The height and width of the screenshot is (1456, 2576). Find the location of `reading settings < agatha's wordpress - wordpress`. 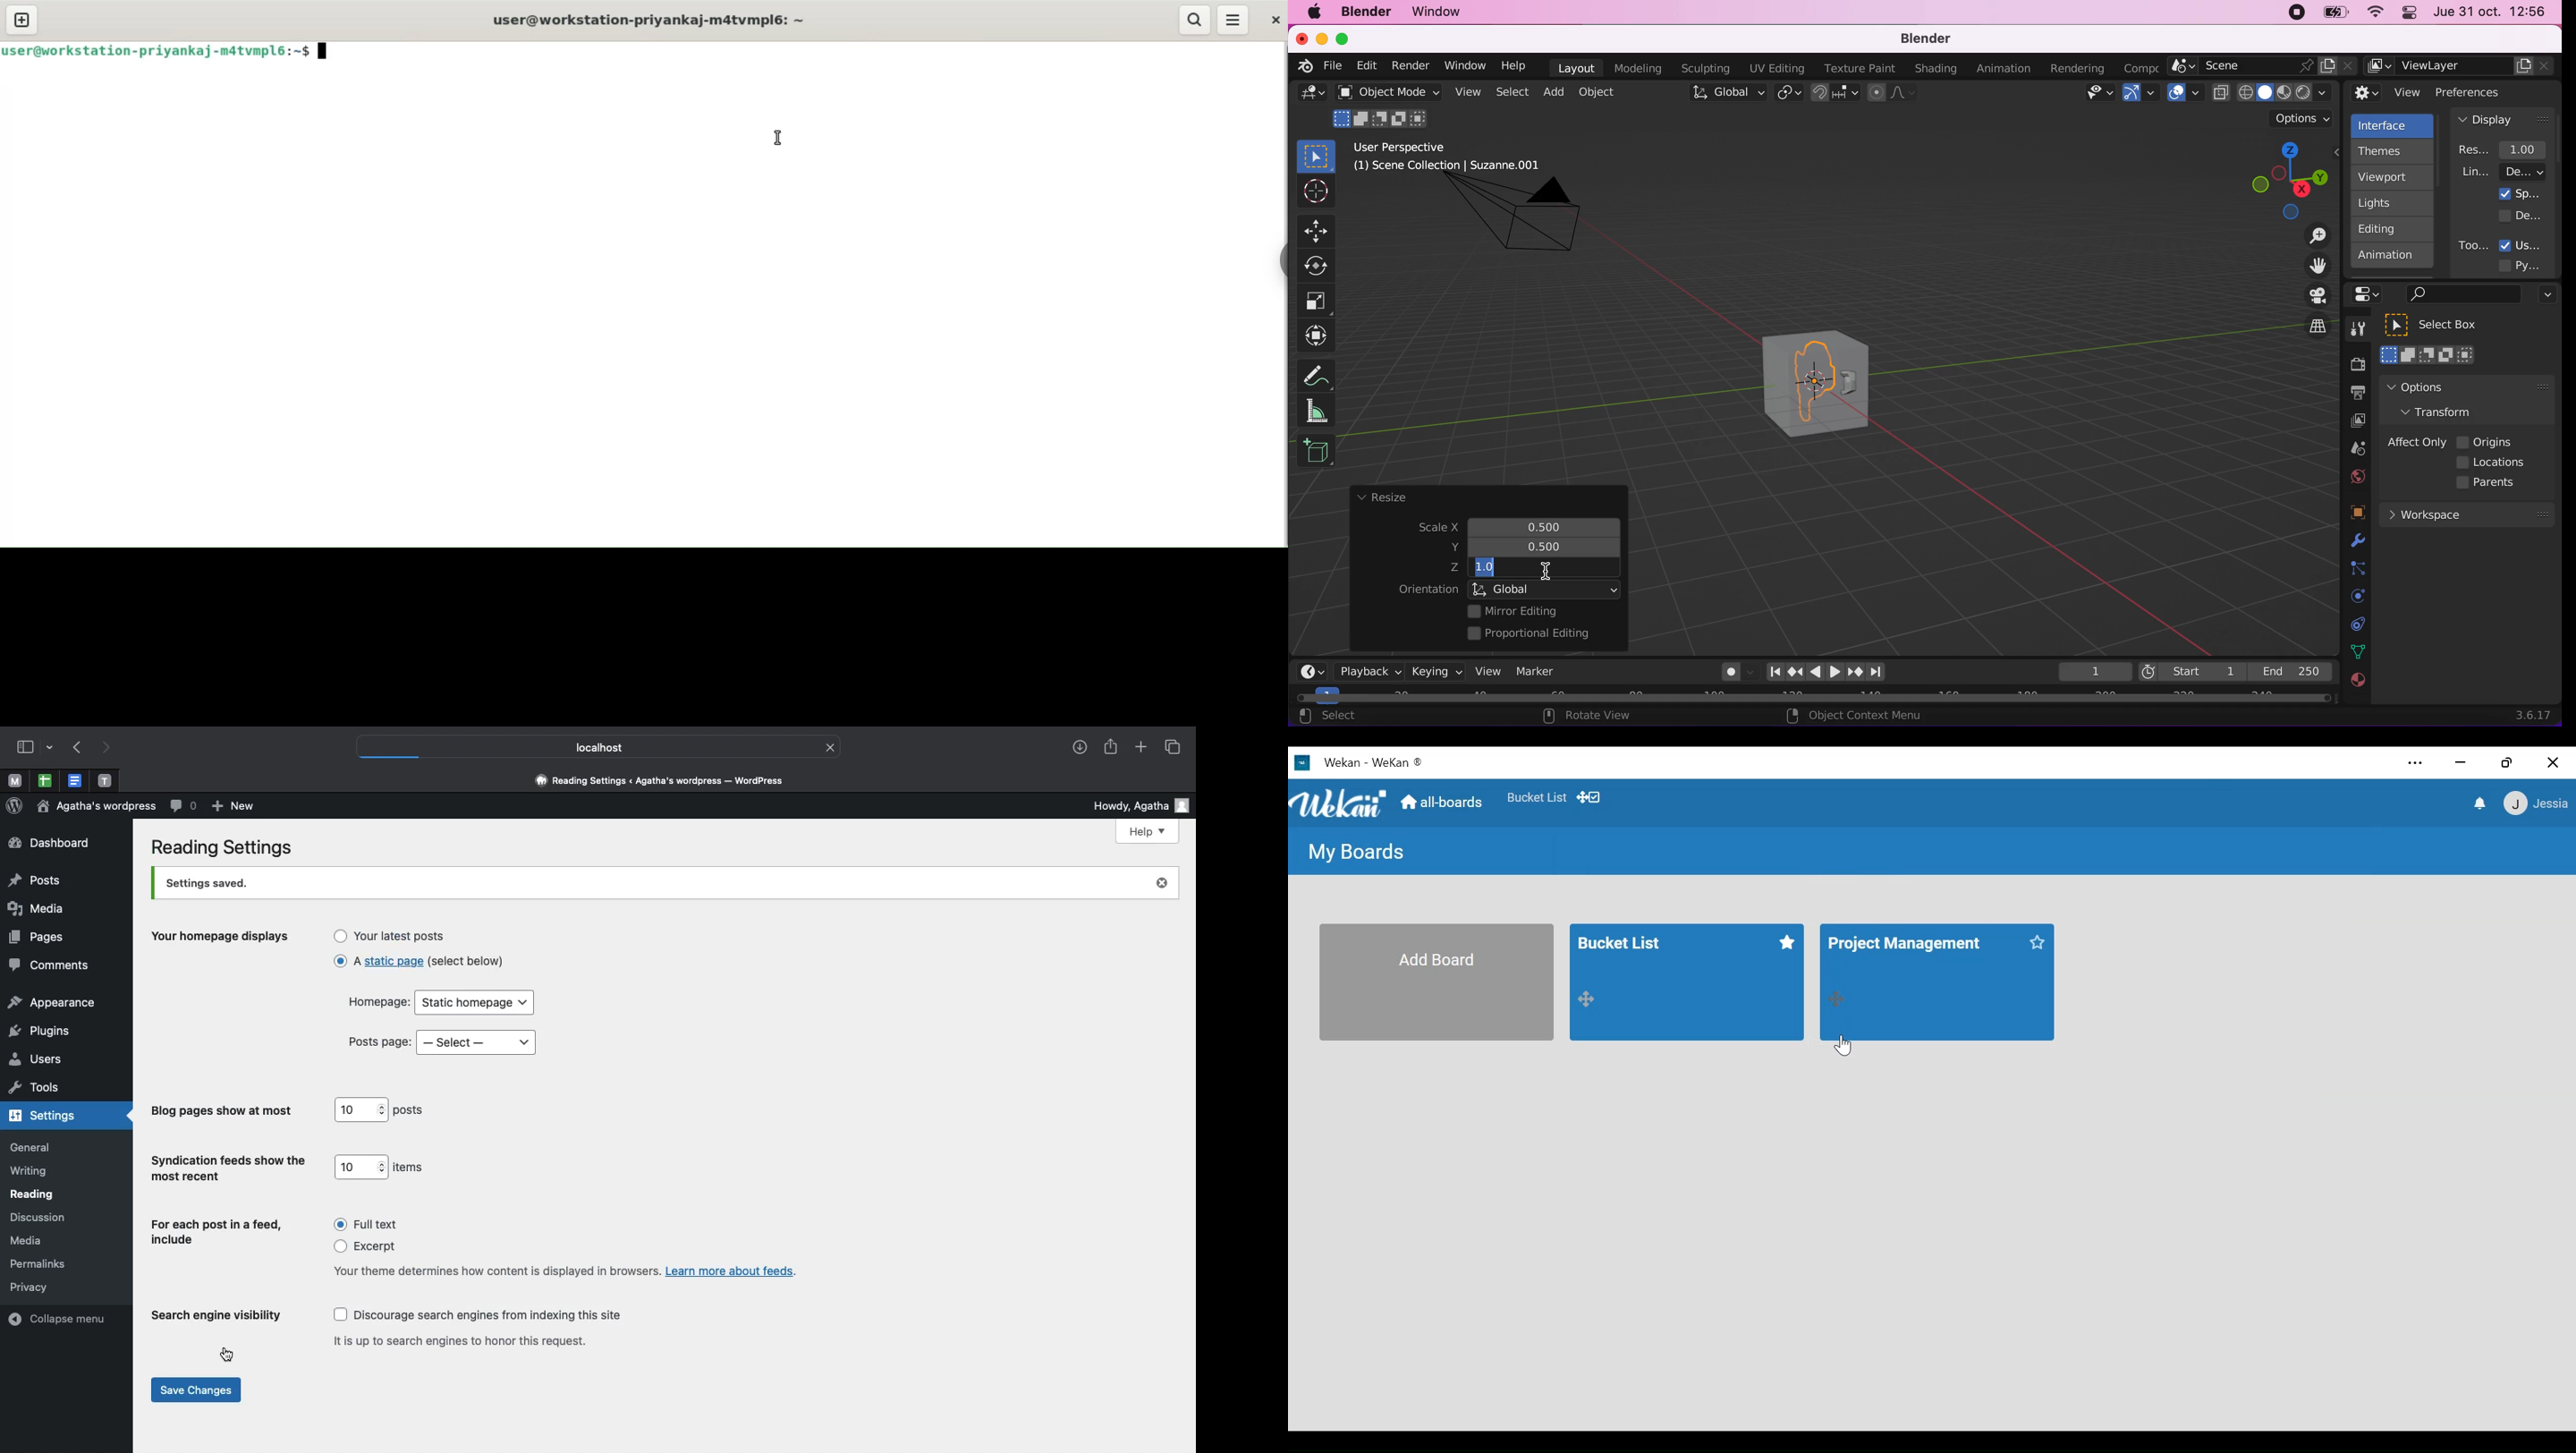

reading settings < agatha's wordpress - wordpress is located at coordinates (669, 781).